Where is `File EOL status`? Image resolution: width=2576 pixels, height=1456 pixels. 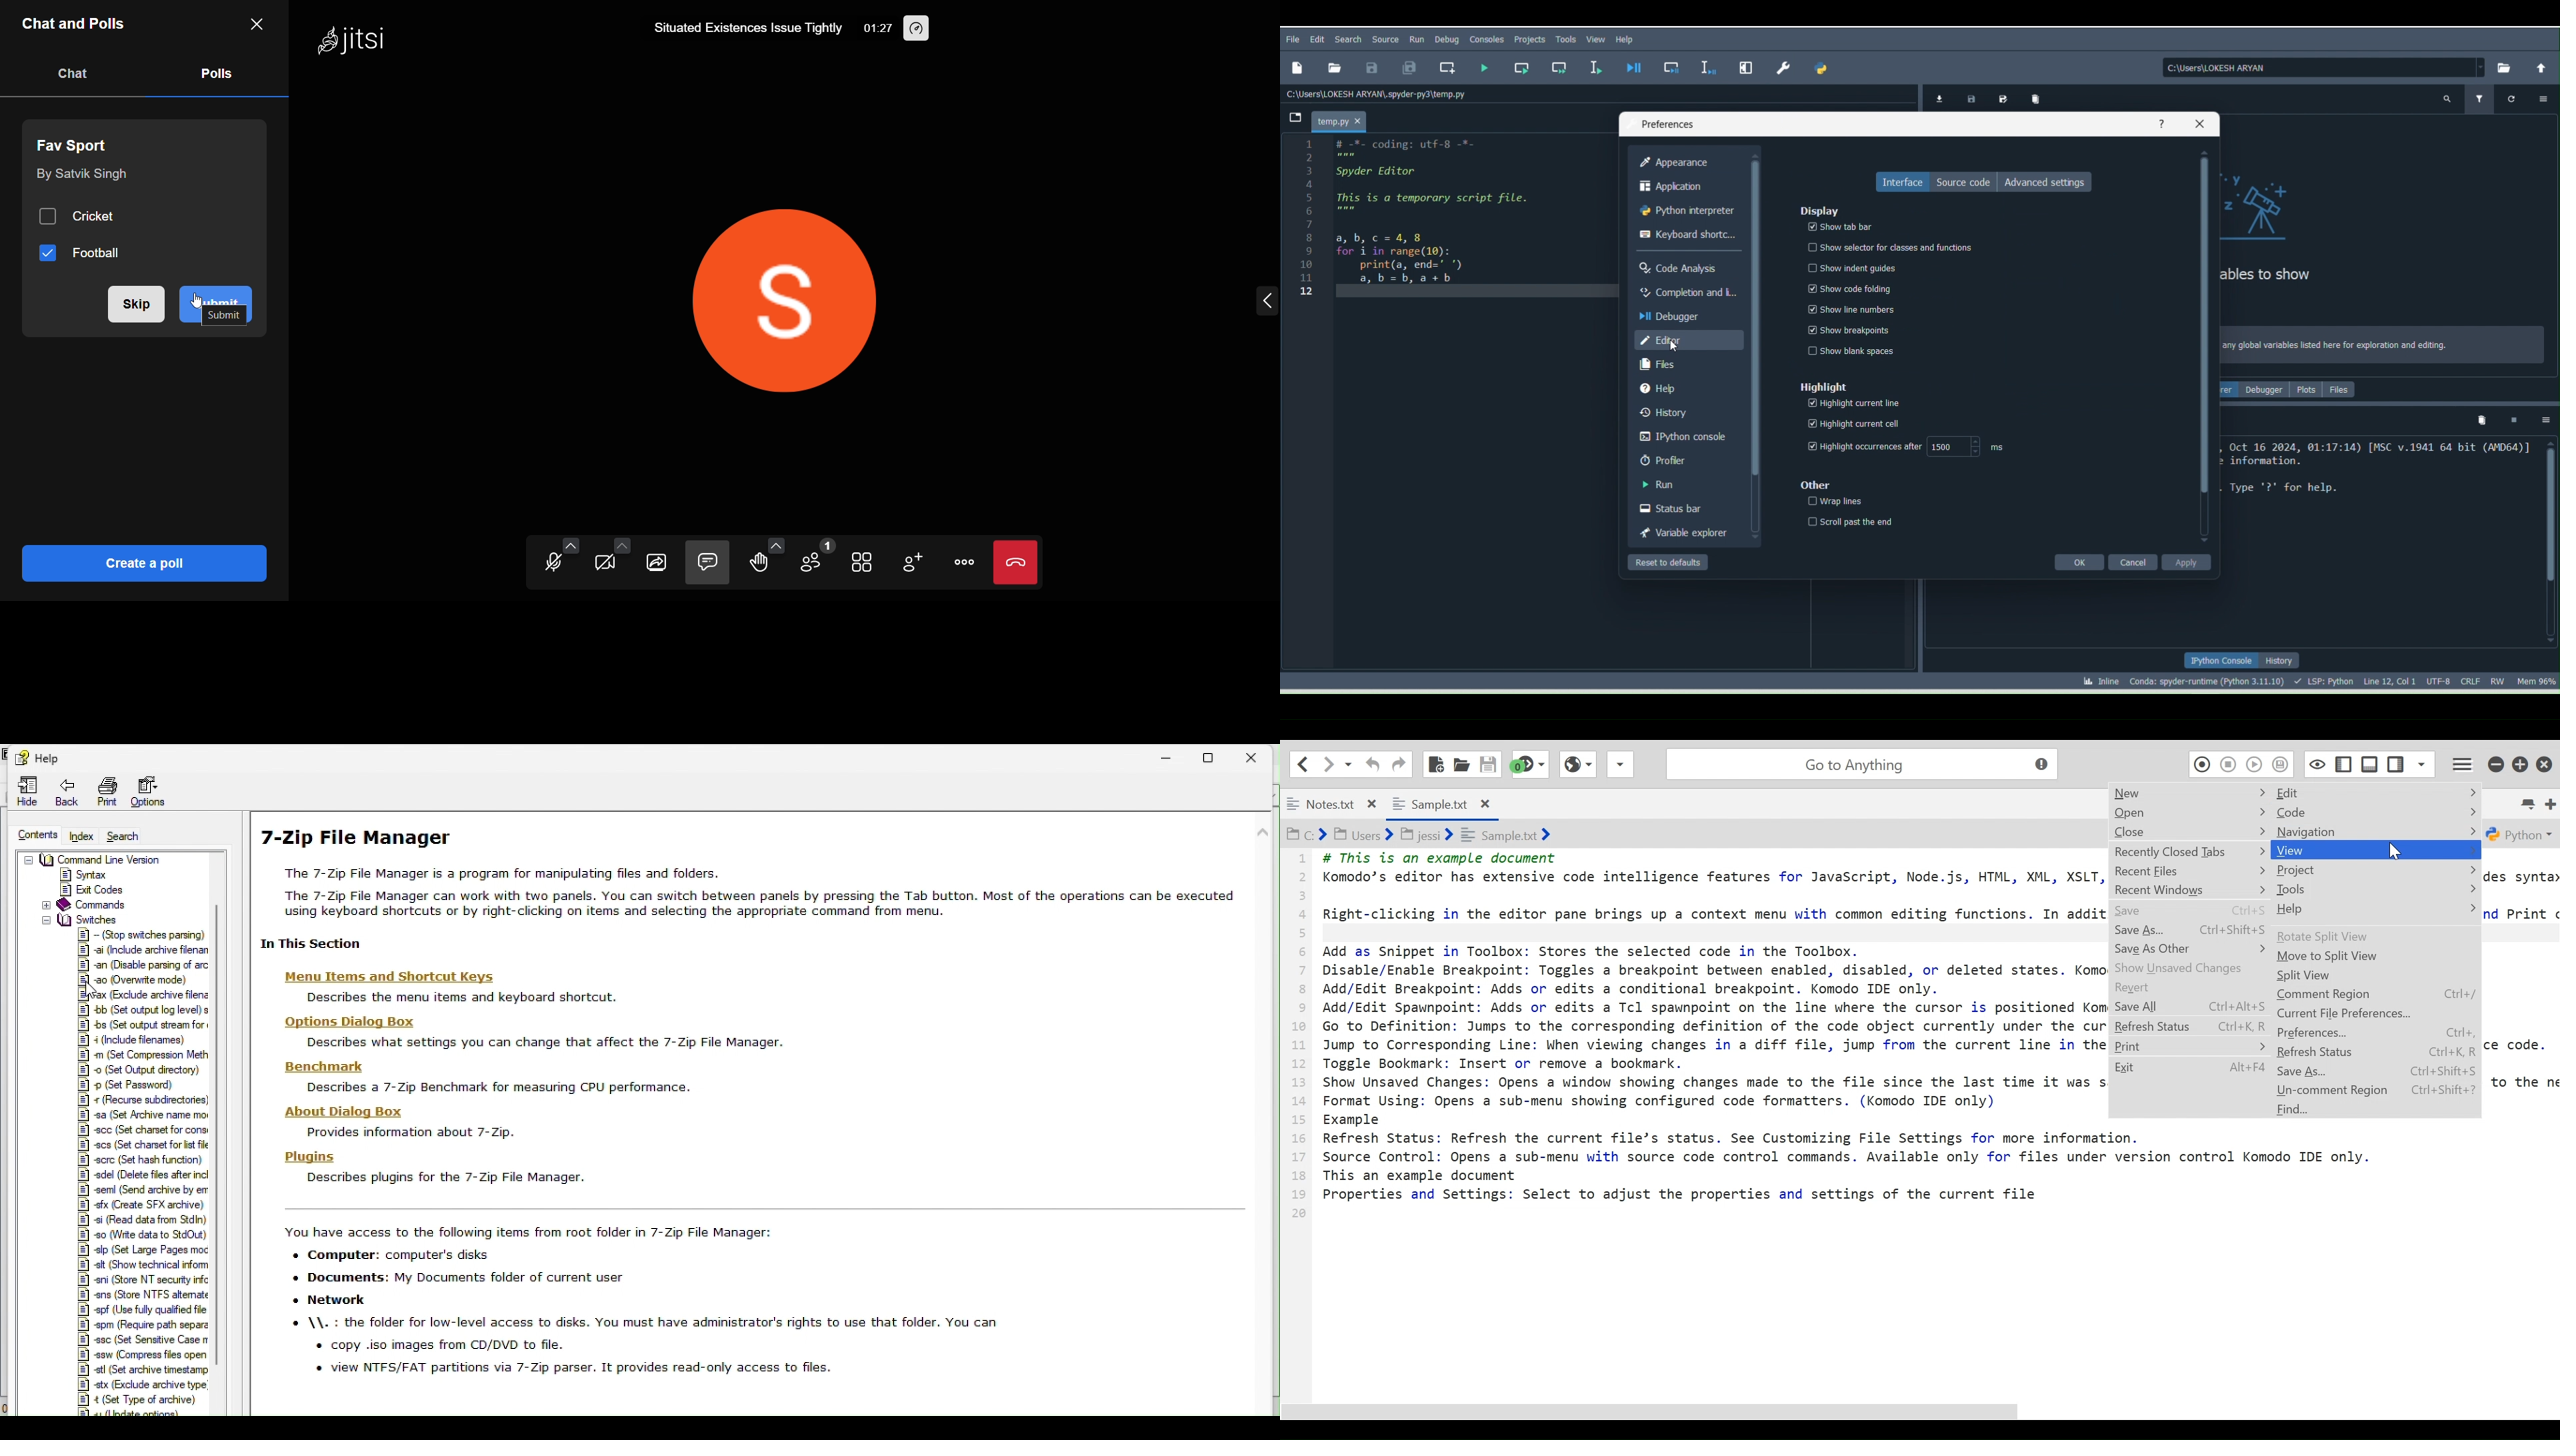
File EOL status is located at coordinates (2473, 681).